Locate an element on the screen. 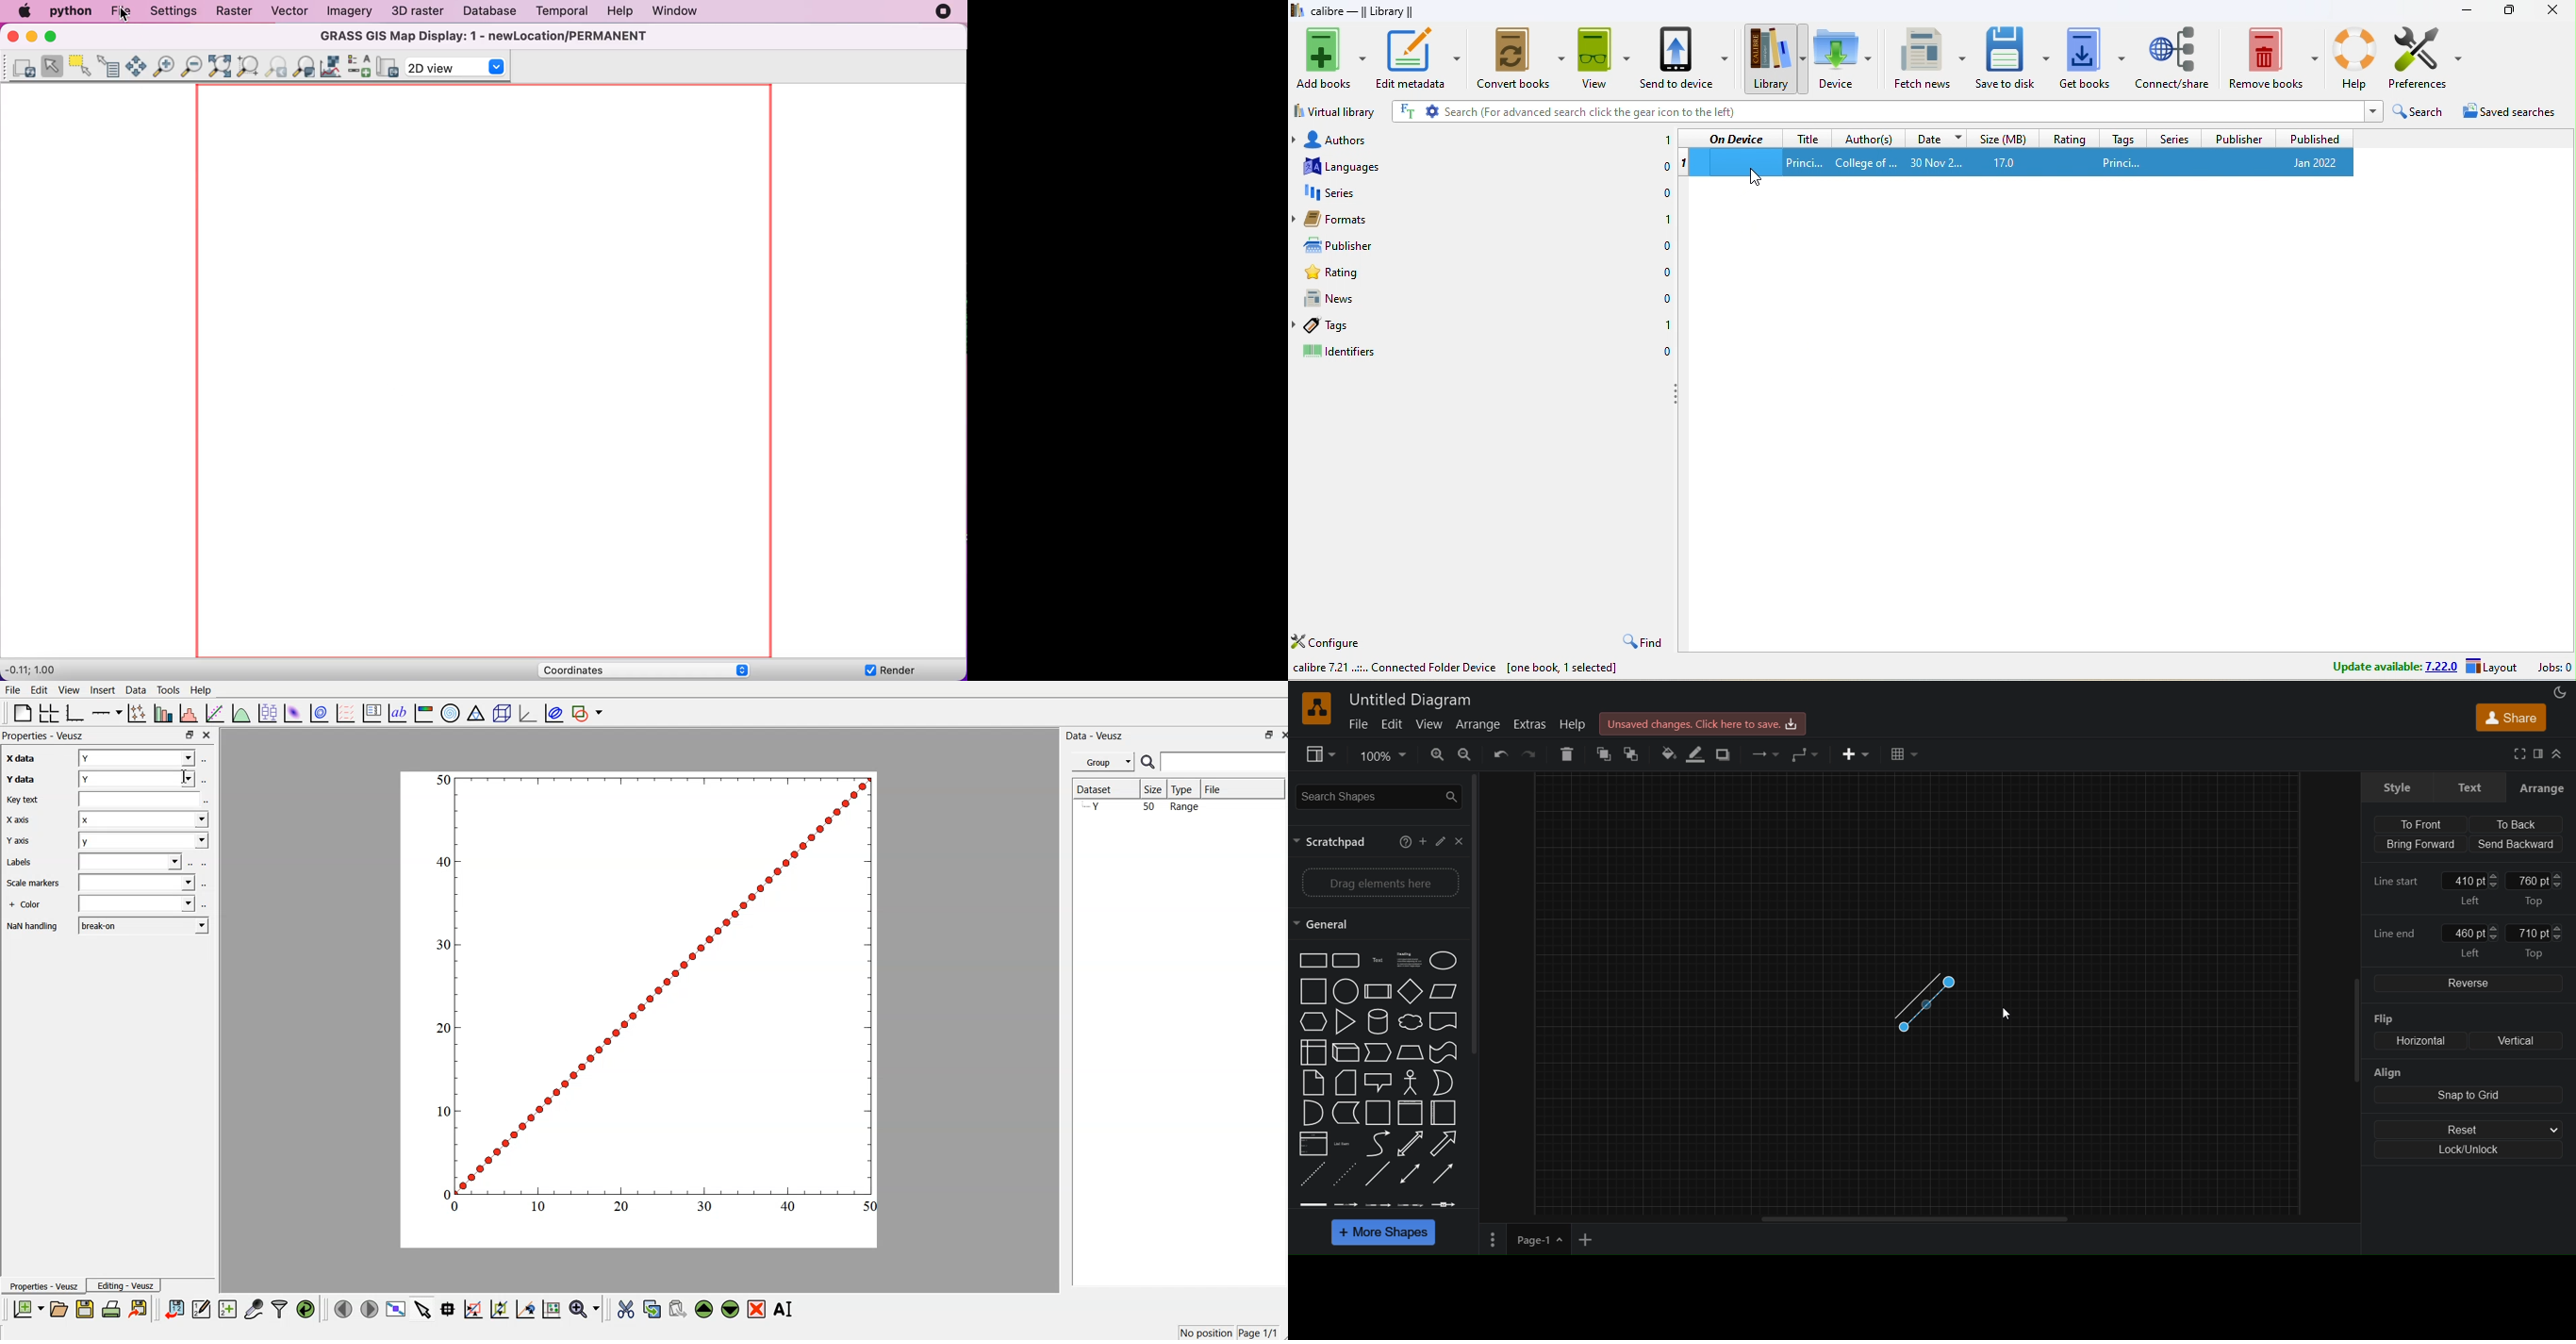 This screenshot has width=2576, height=1344. Note is located at coordinates (1313, 1083).